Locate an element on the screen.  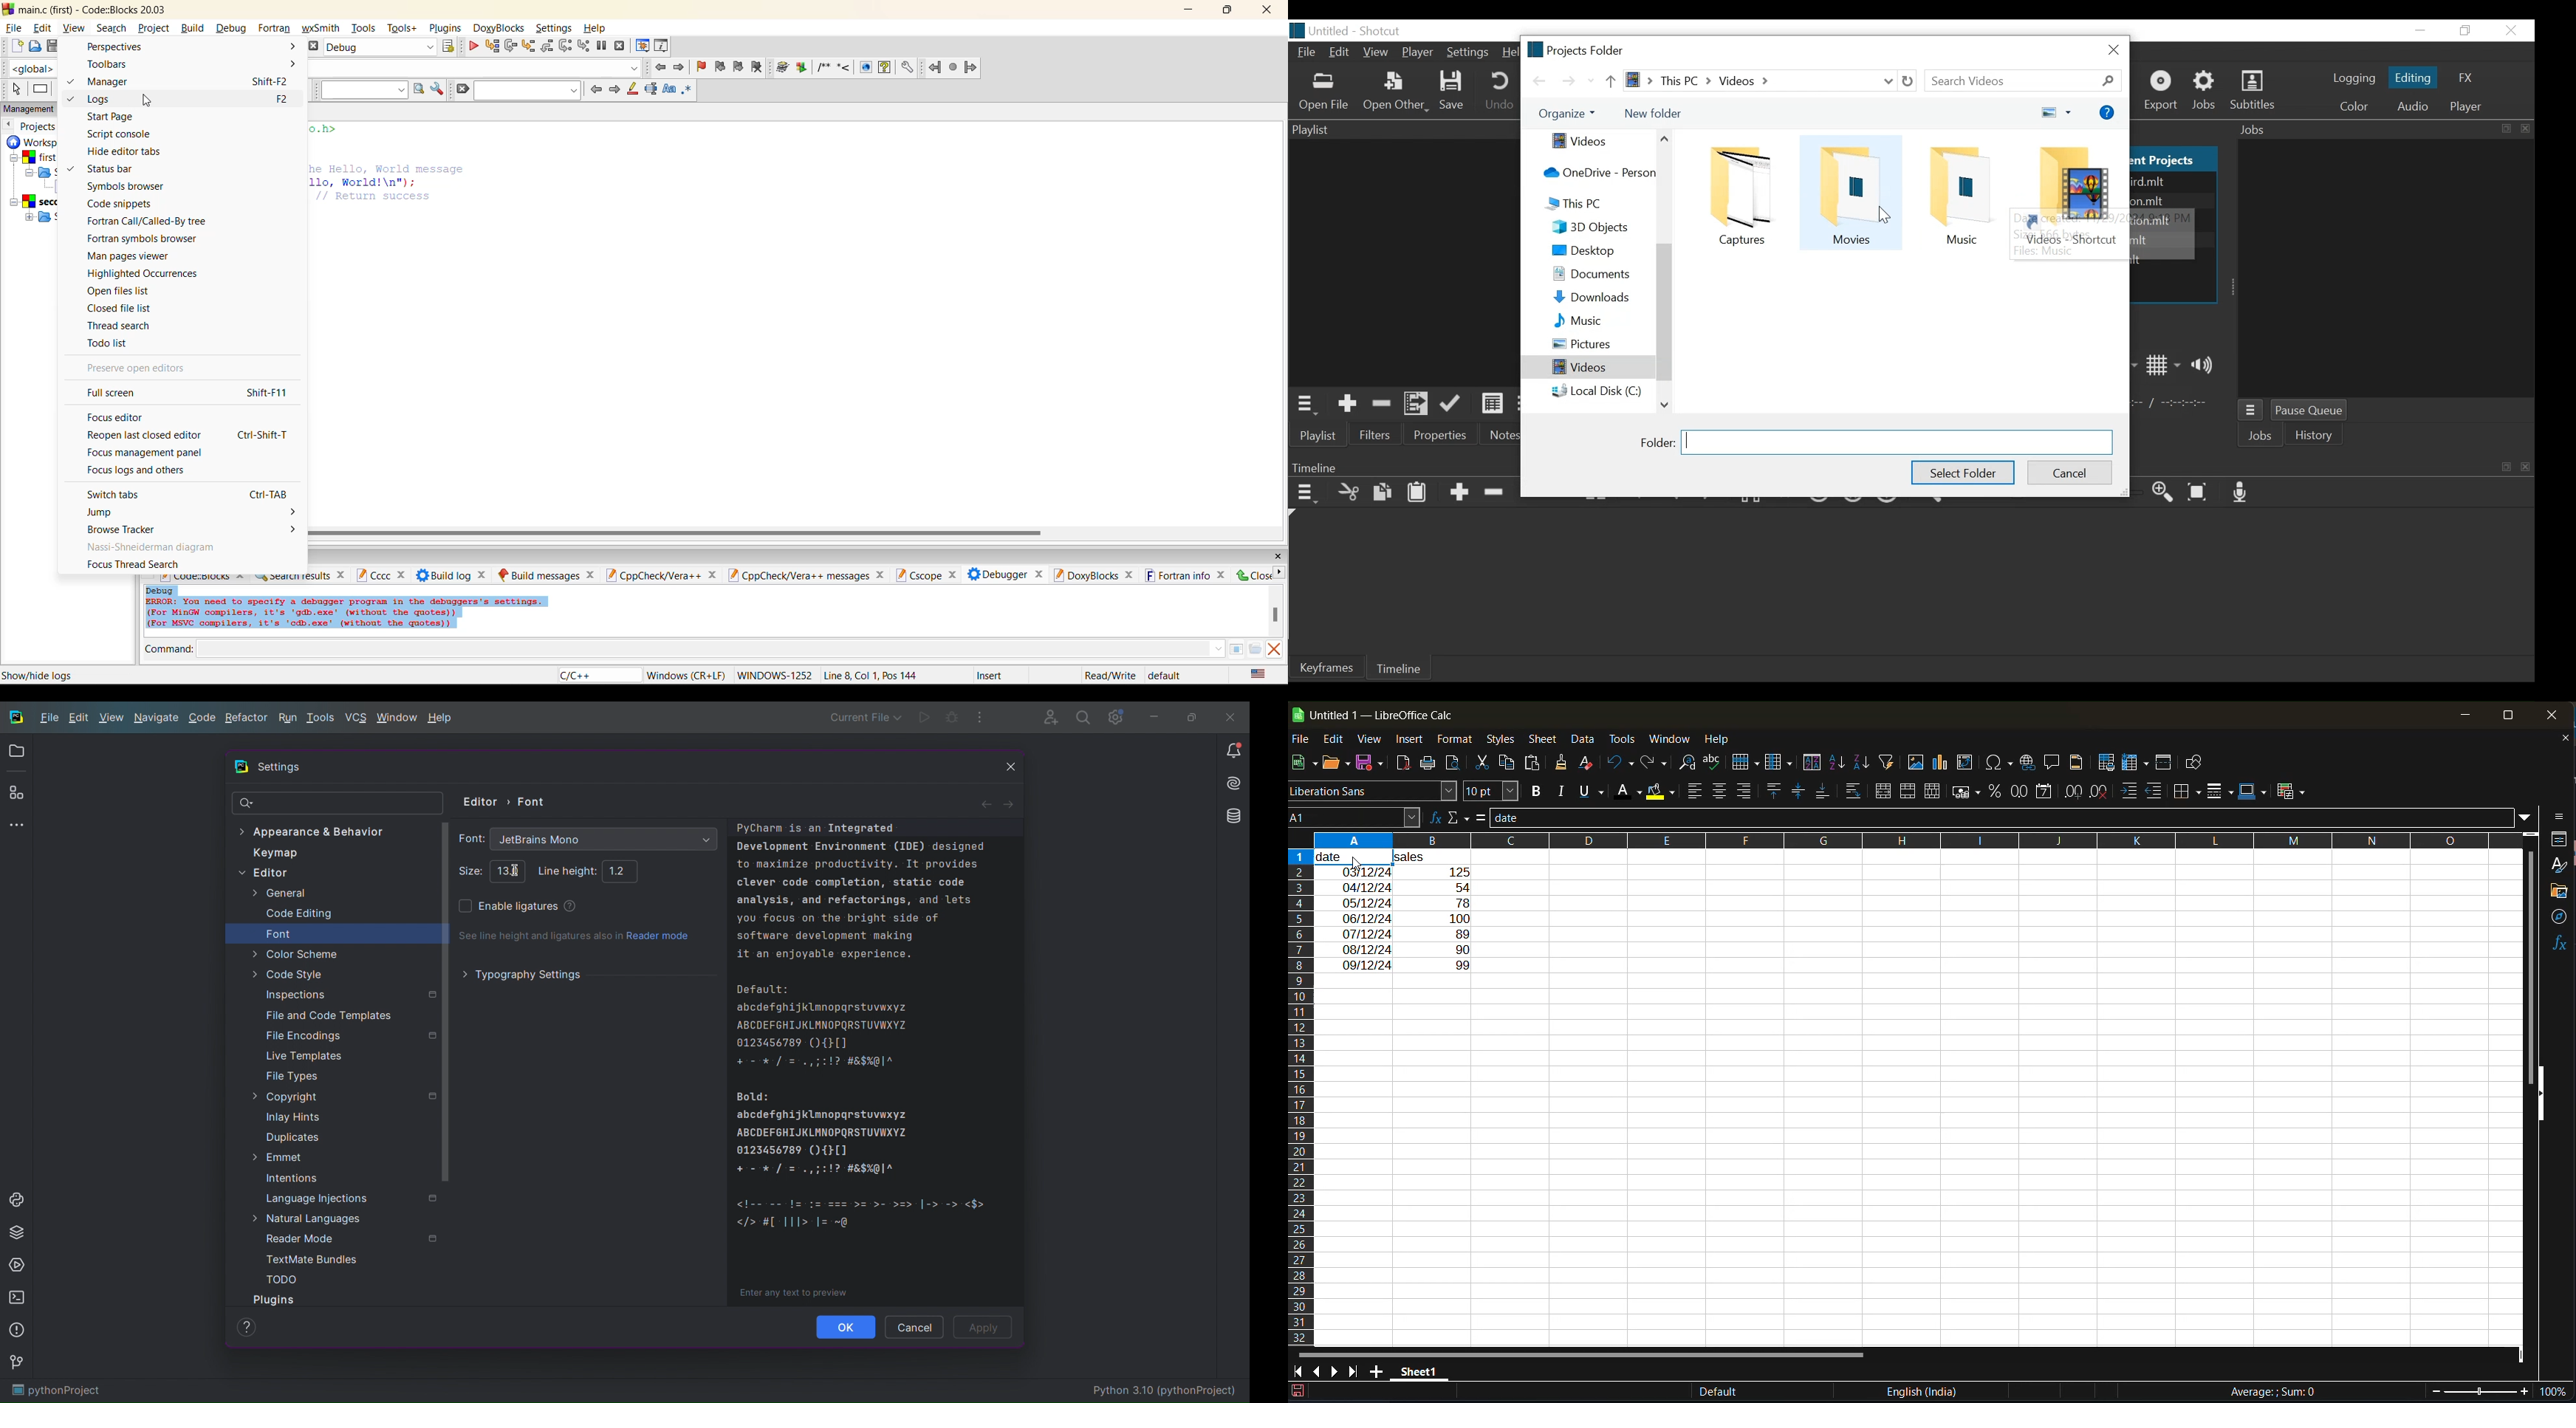
expand formula bar is located at coordinates (2527, 820).